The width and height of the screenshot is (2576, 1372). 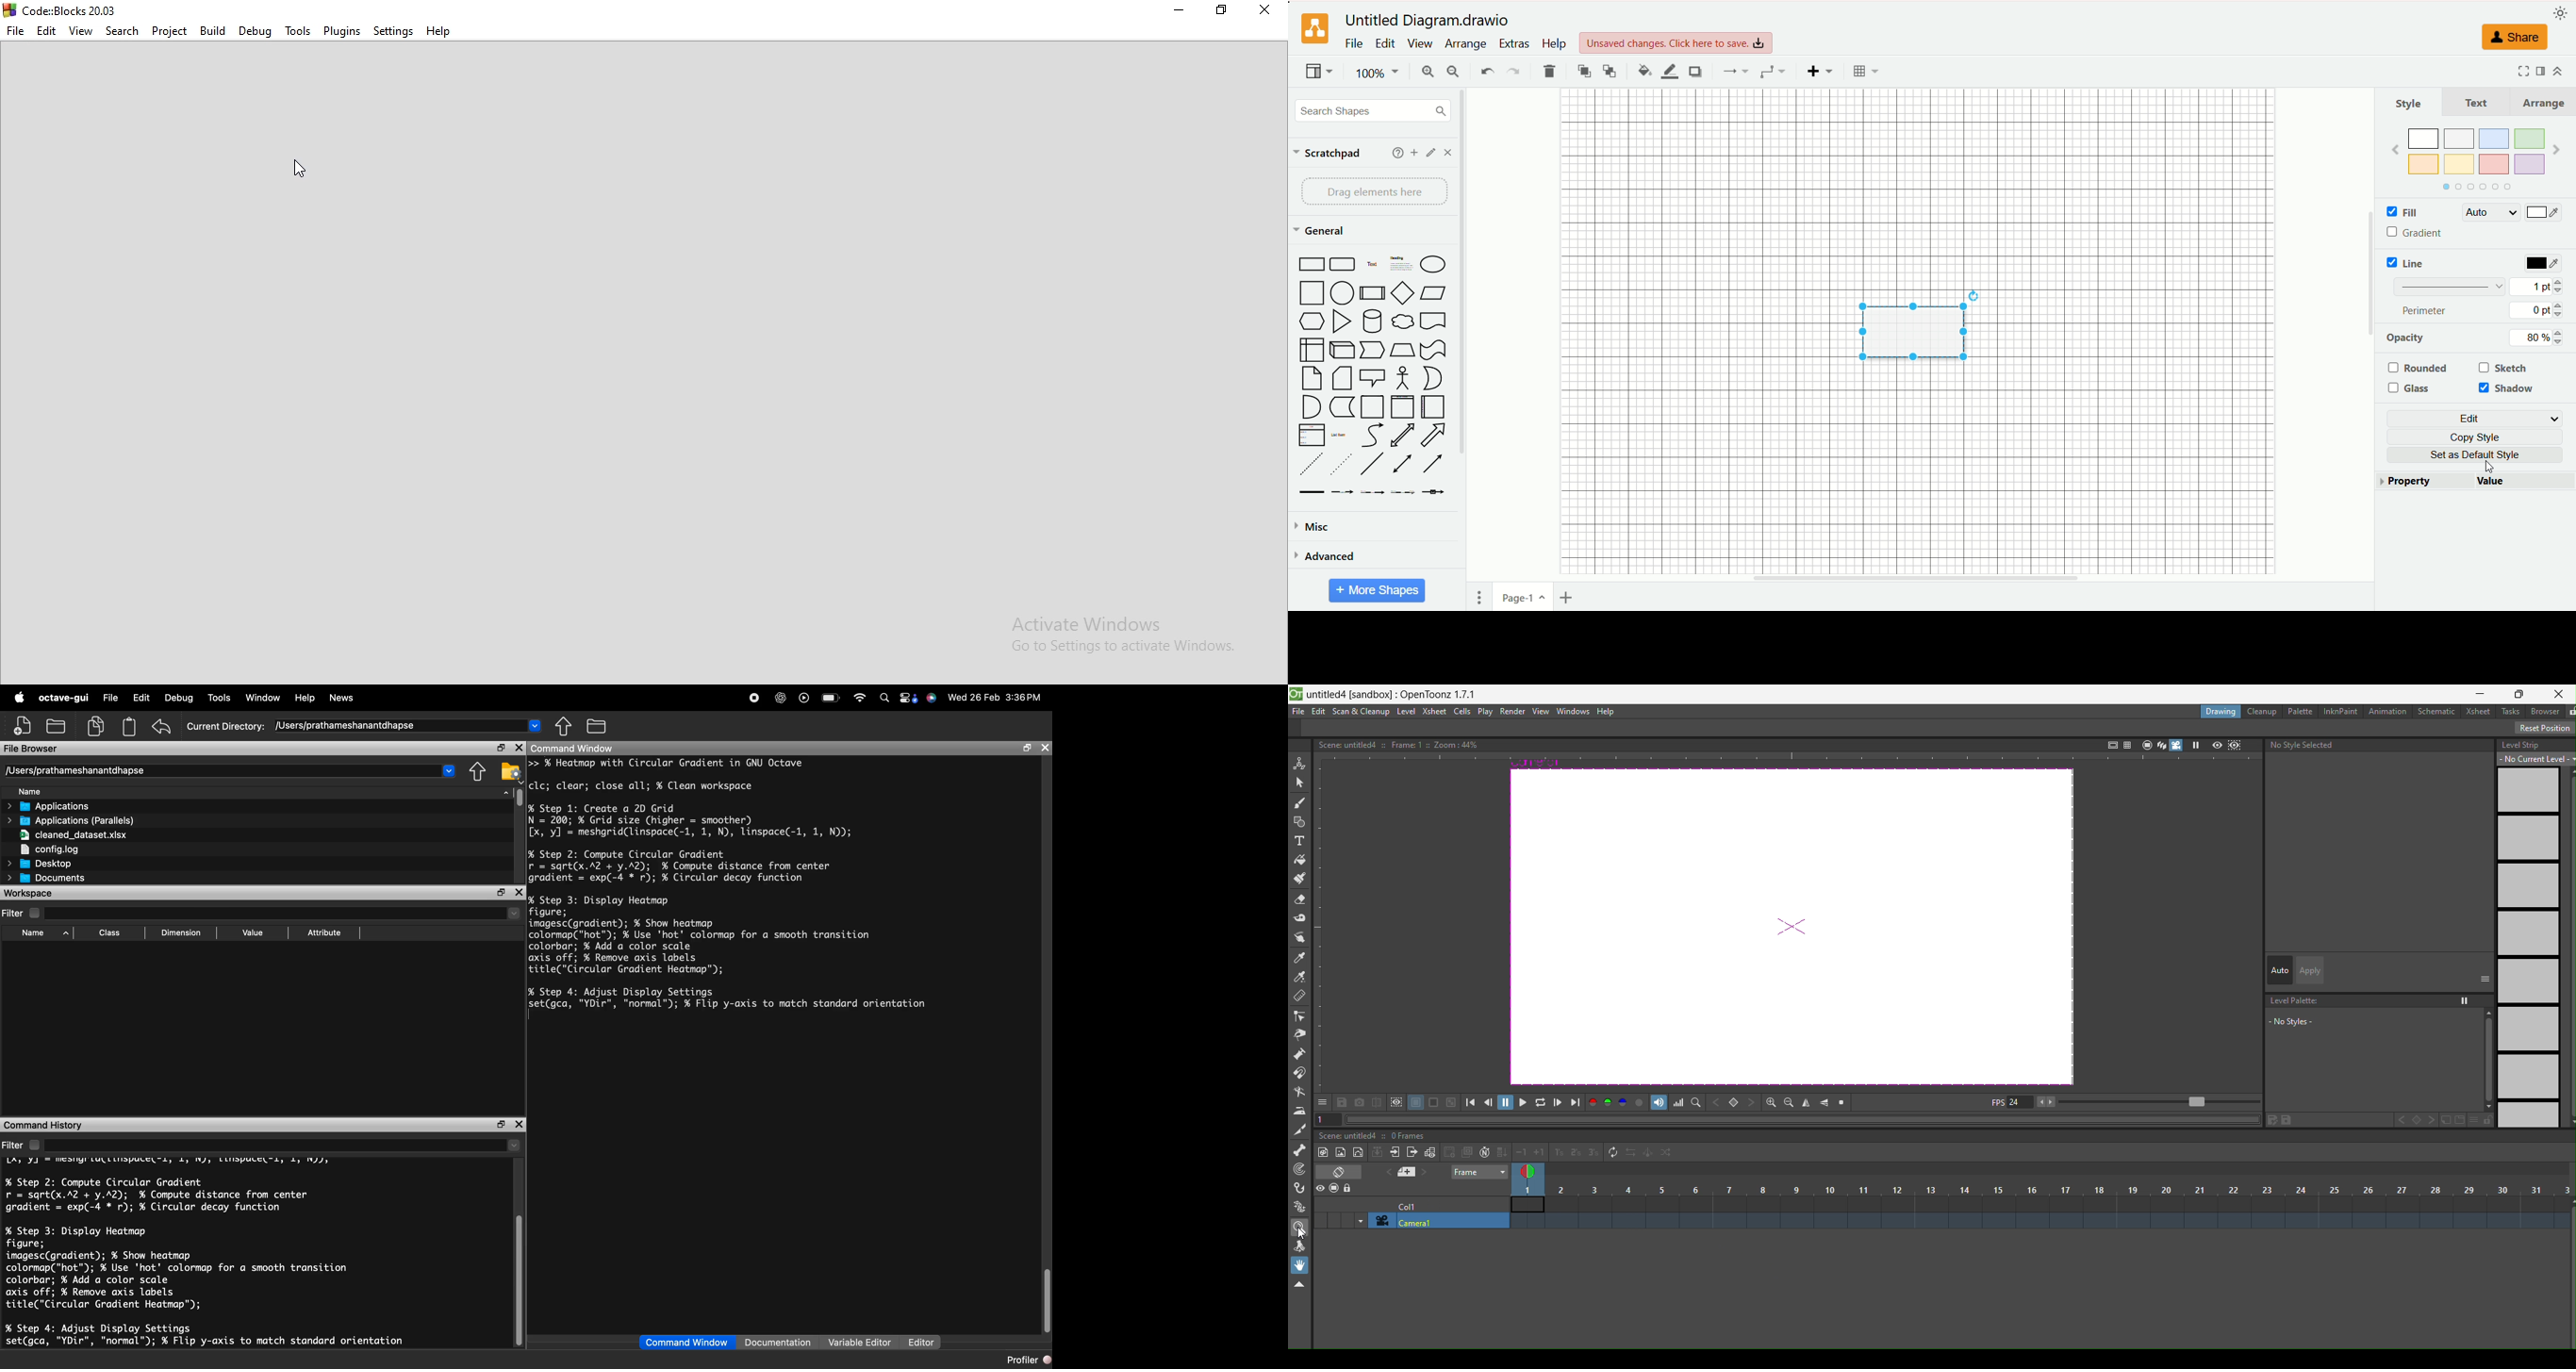 What do you see at coordinates (755, 747) in the screenshot?
I see `Command Window` at bounding box center [755, 747].